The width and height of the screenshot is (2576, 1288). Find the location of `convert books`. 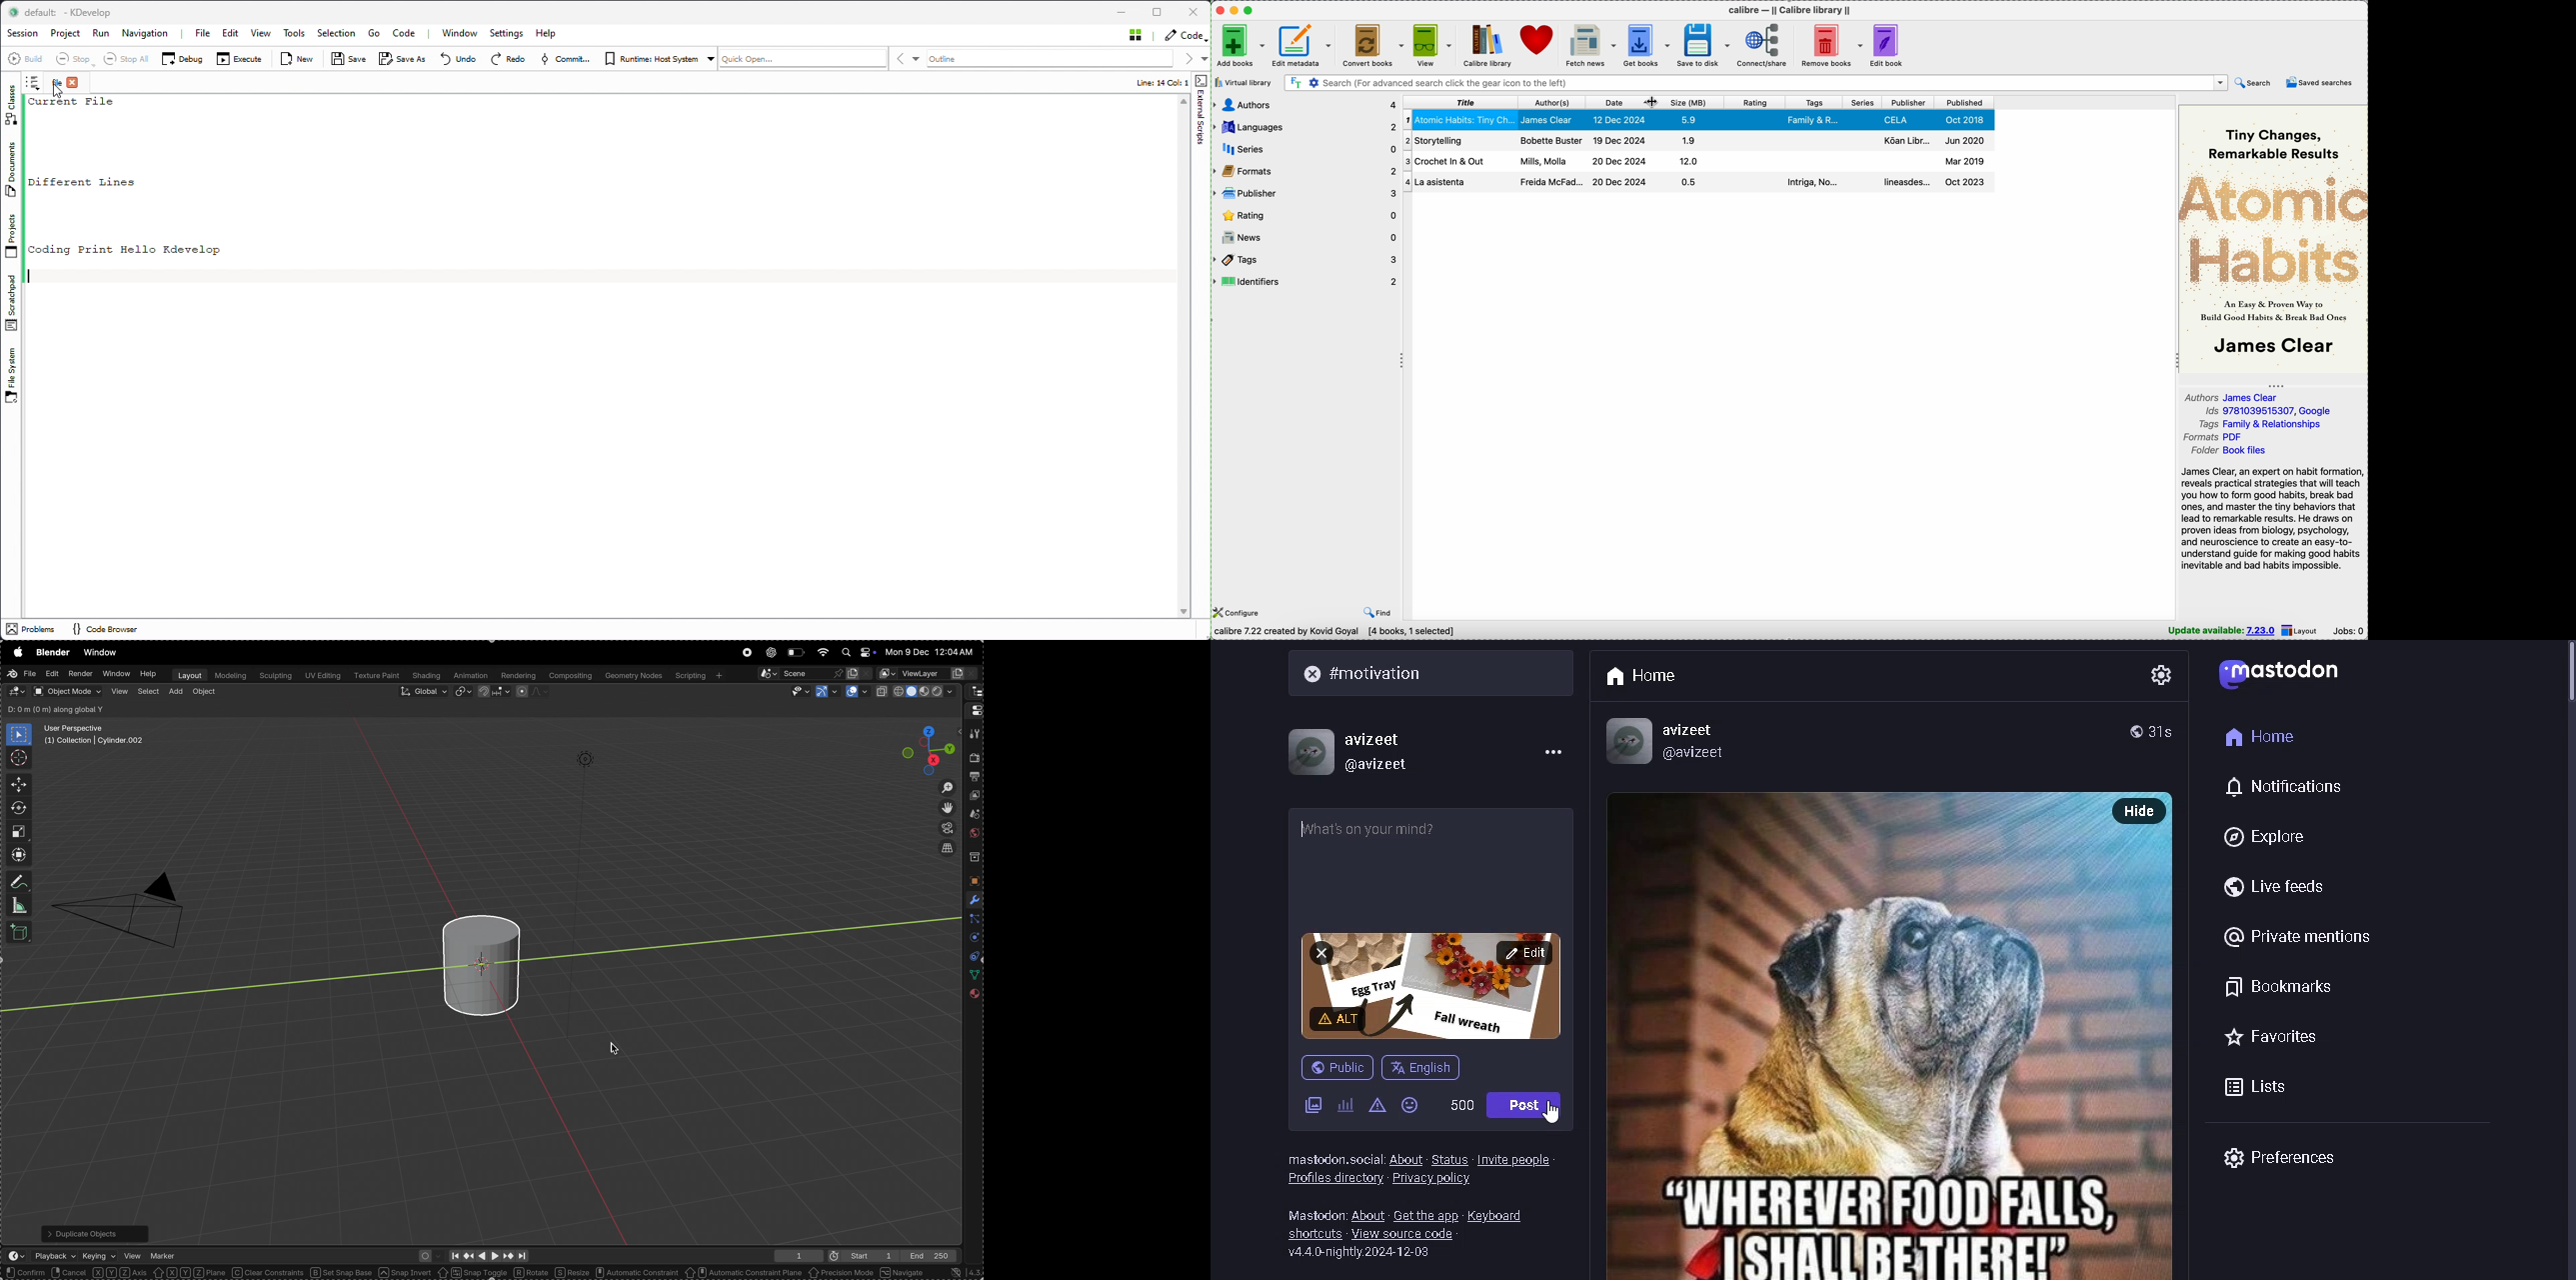

convert books is located at coordinates (1374, 44).